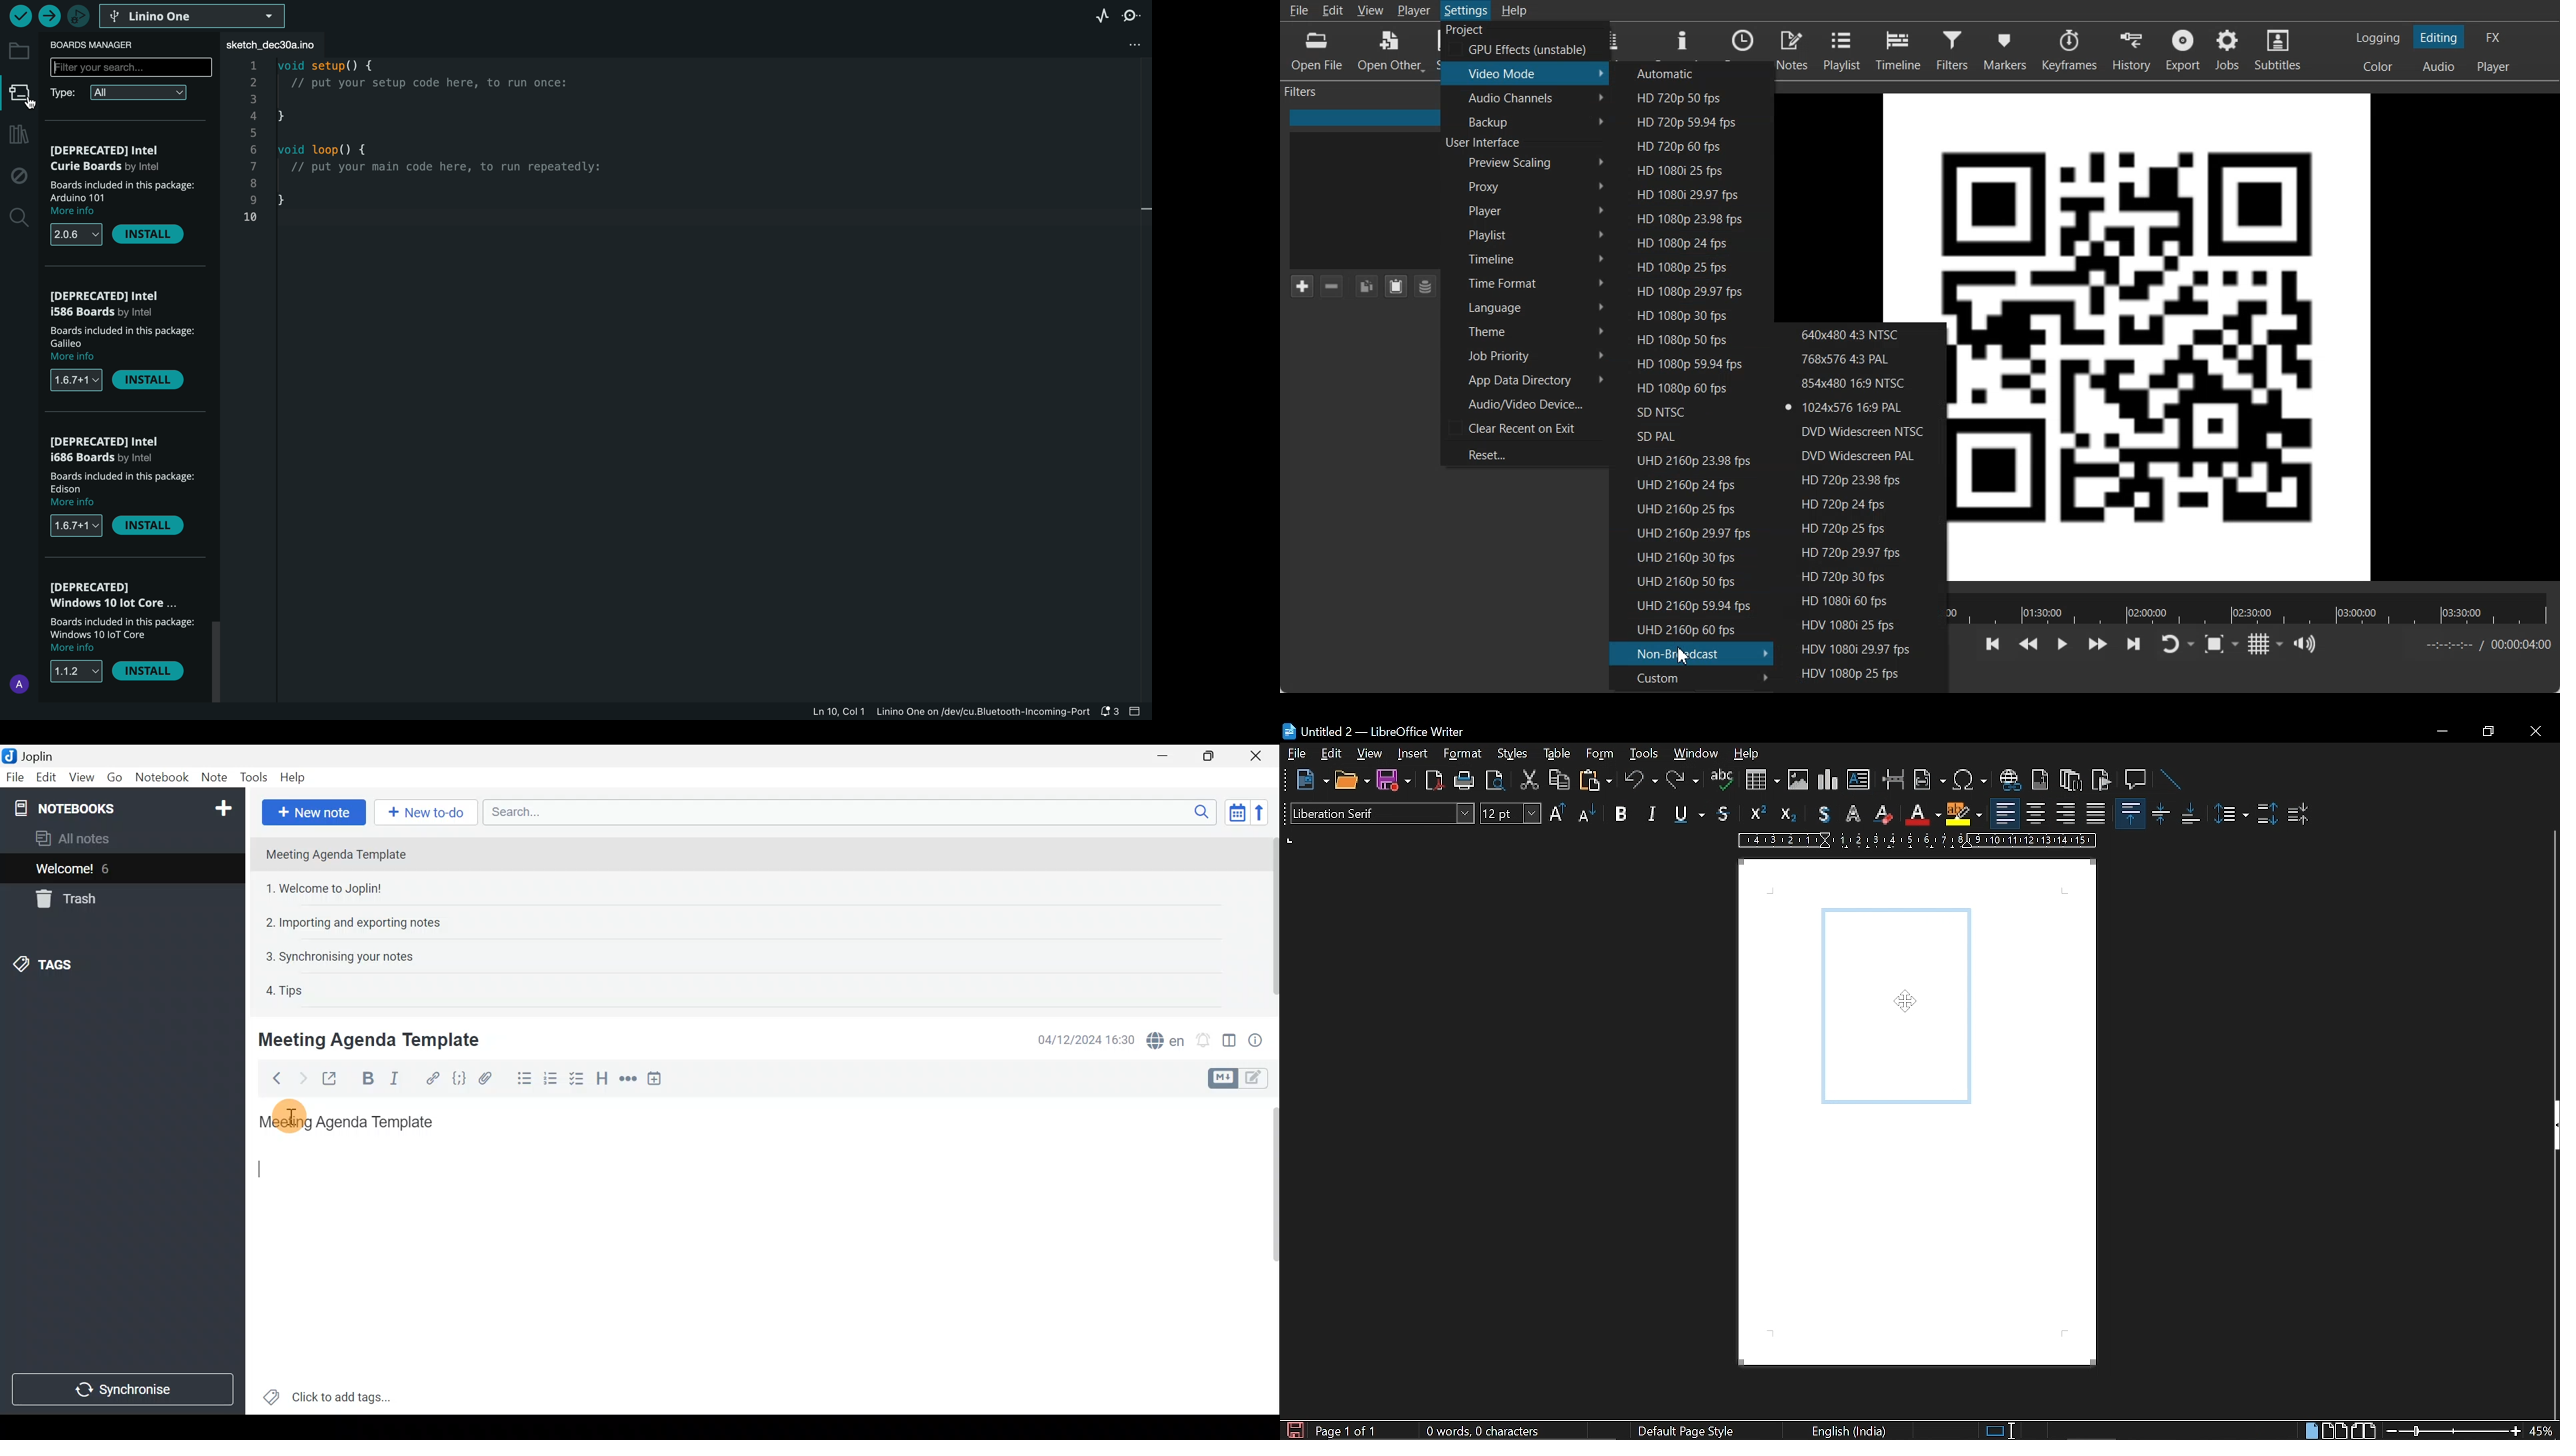  I want to click on 3. Synchronising your notes, so click(339, 956).